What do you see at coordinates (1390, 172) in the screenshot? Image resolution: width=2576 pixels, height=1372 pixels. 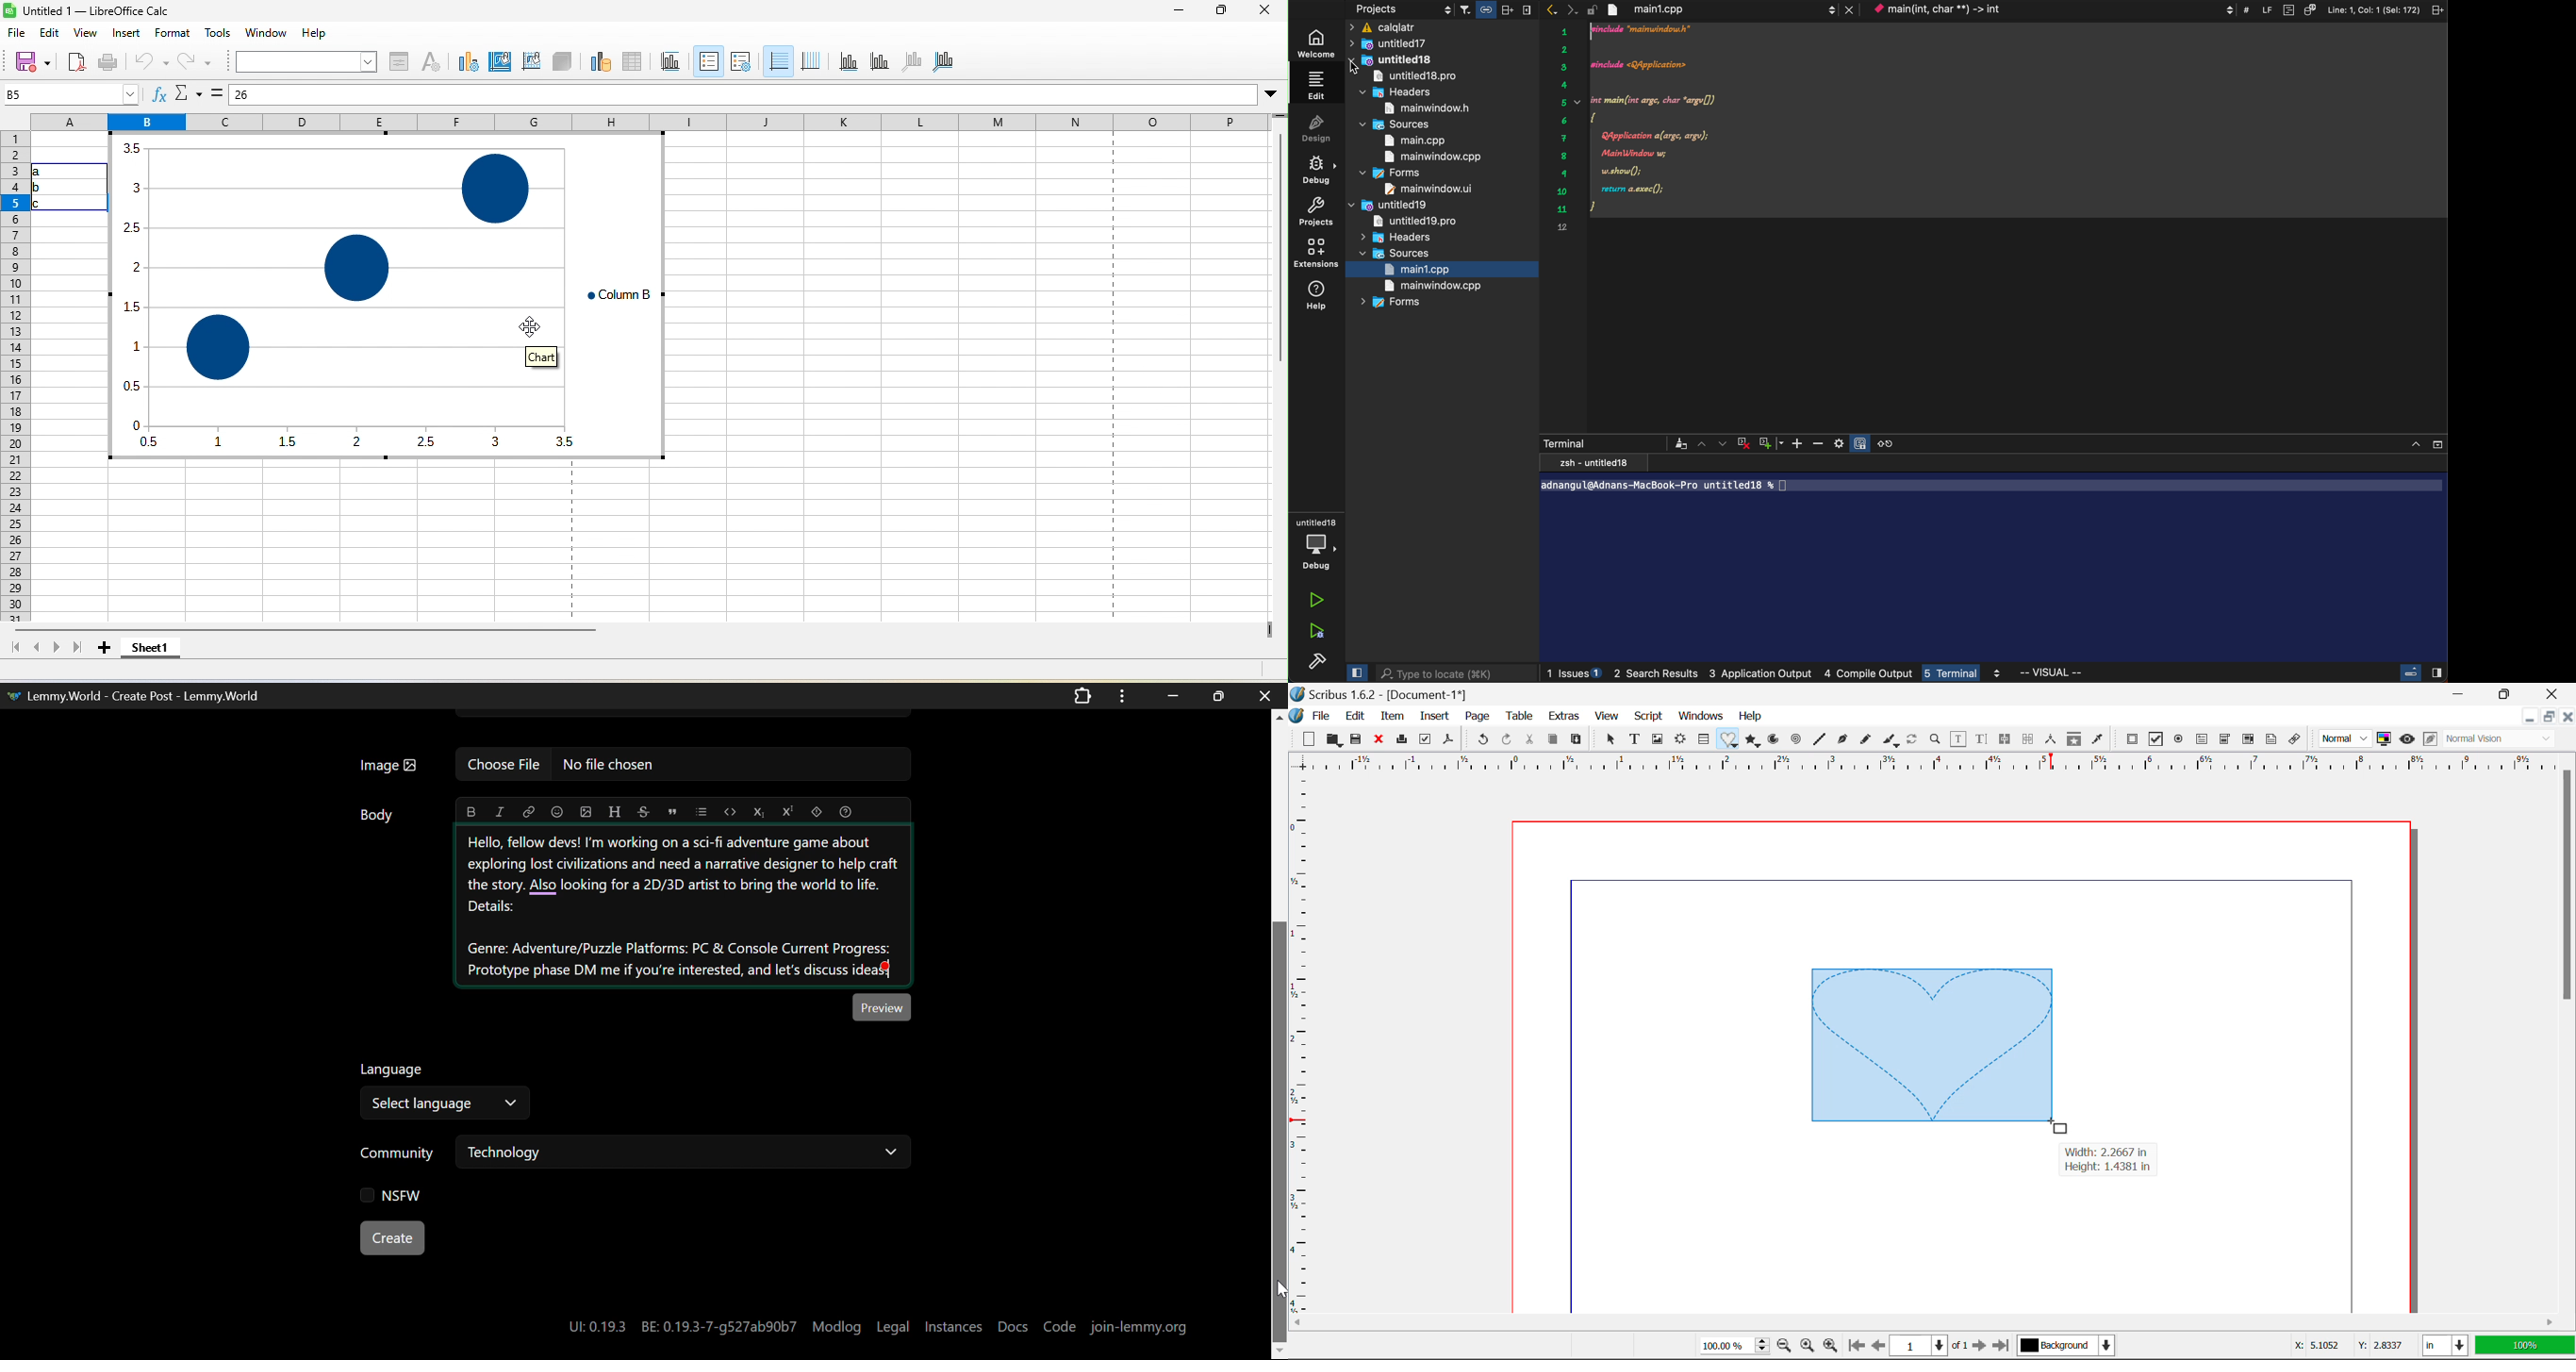 I see `forms` at bounding box center [1390, 172].